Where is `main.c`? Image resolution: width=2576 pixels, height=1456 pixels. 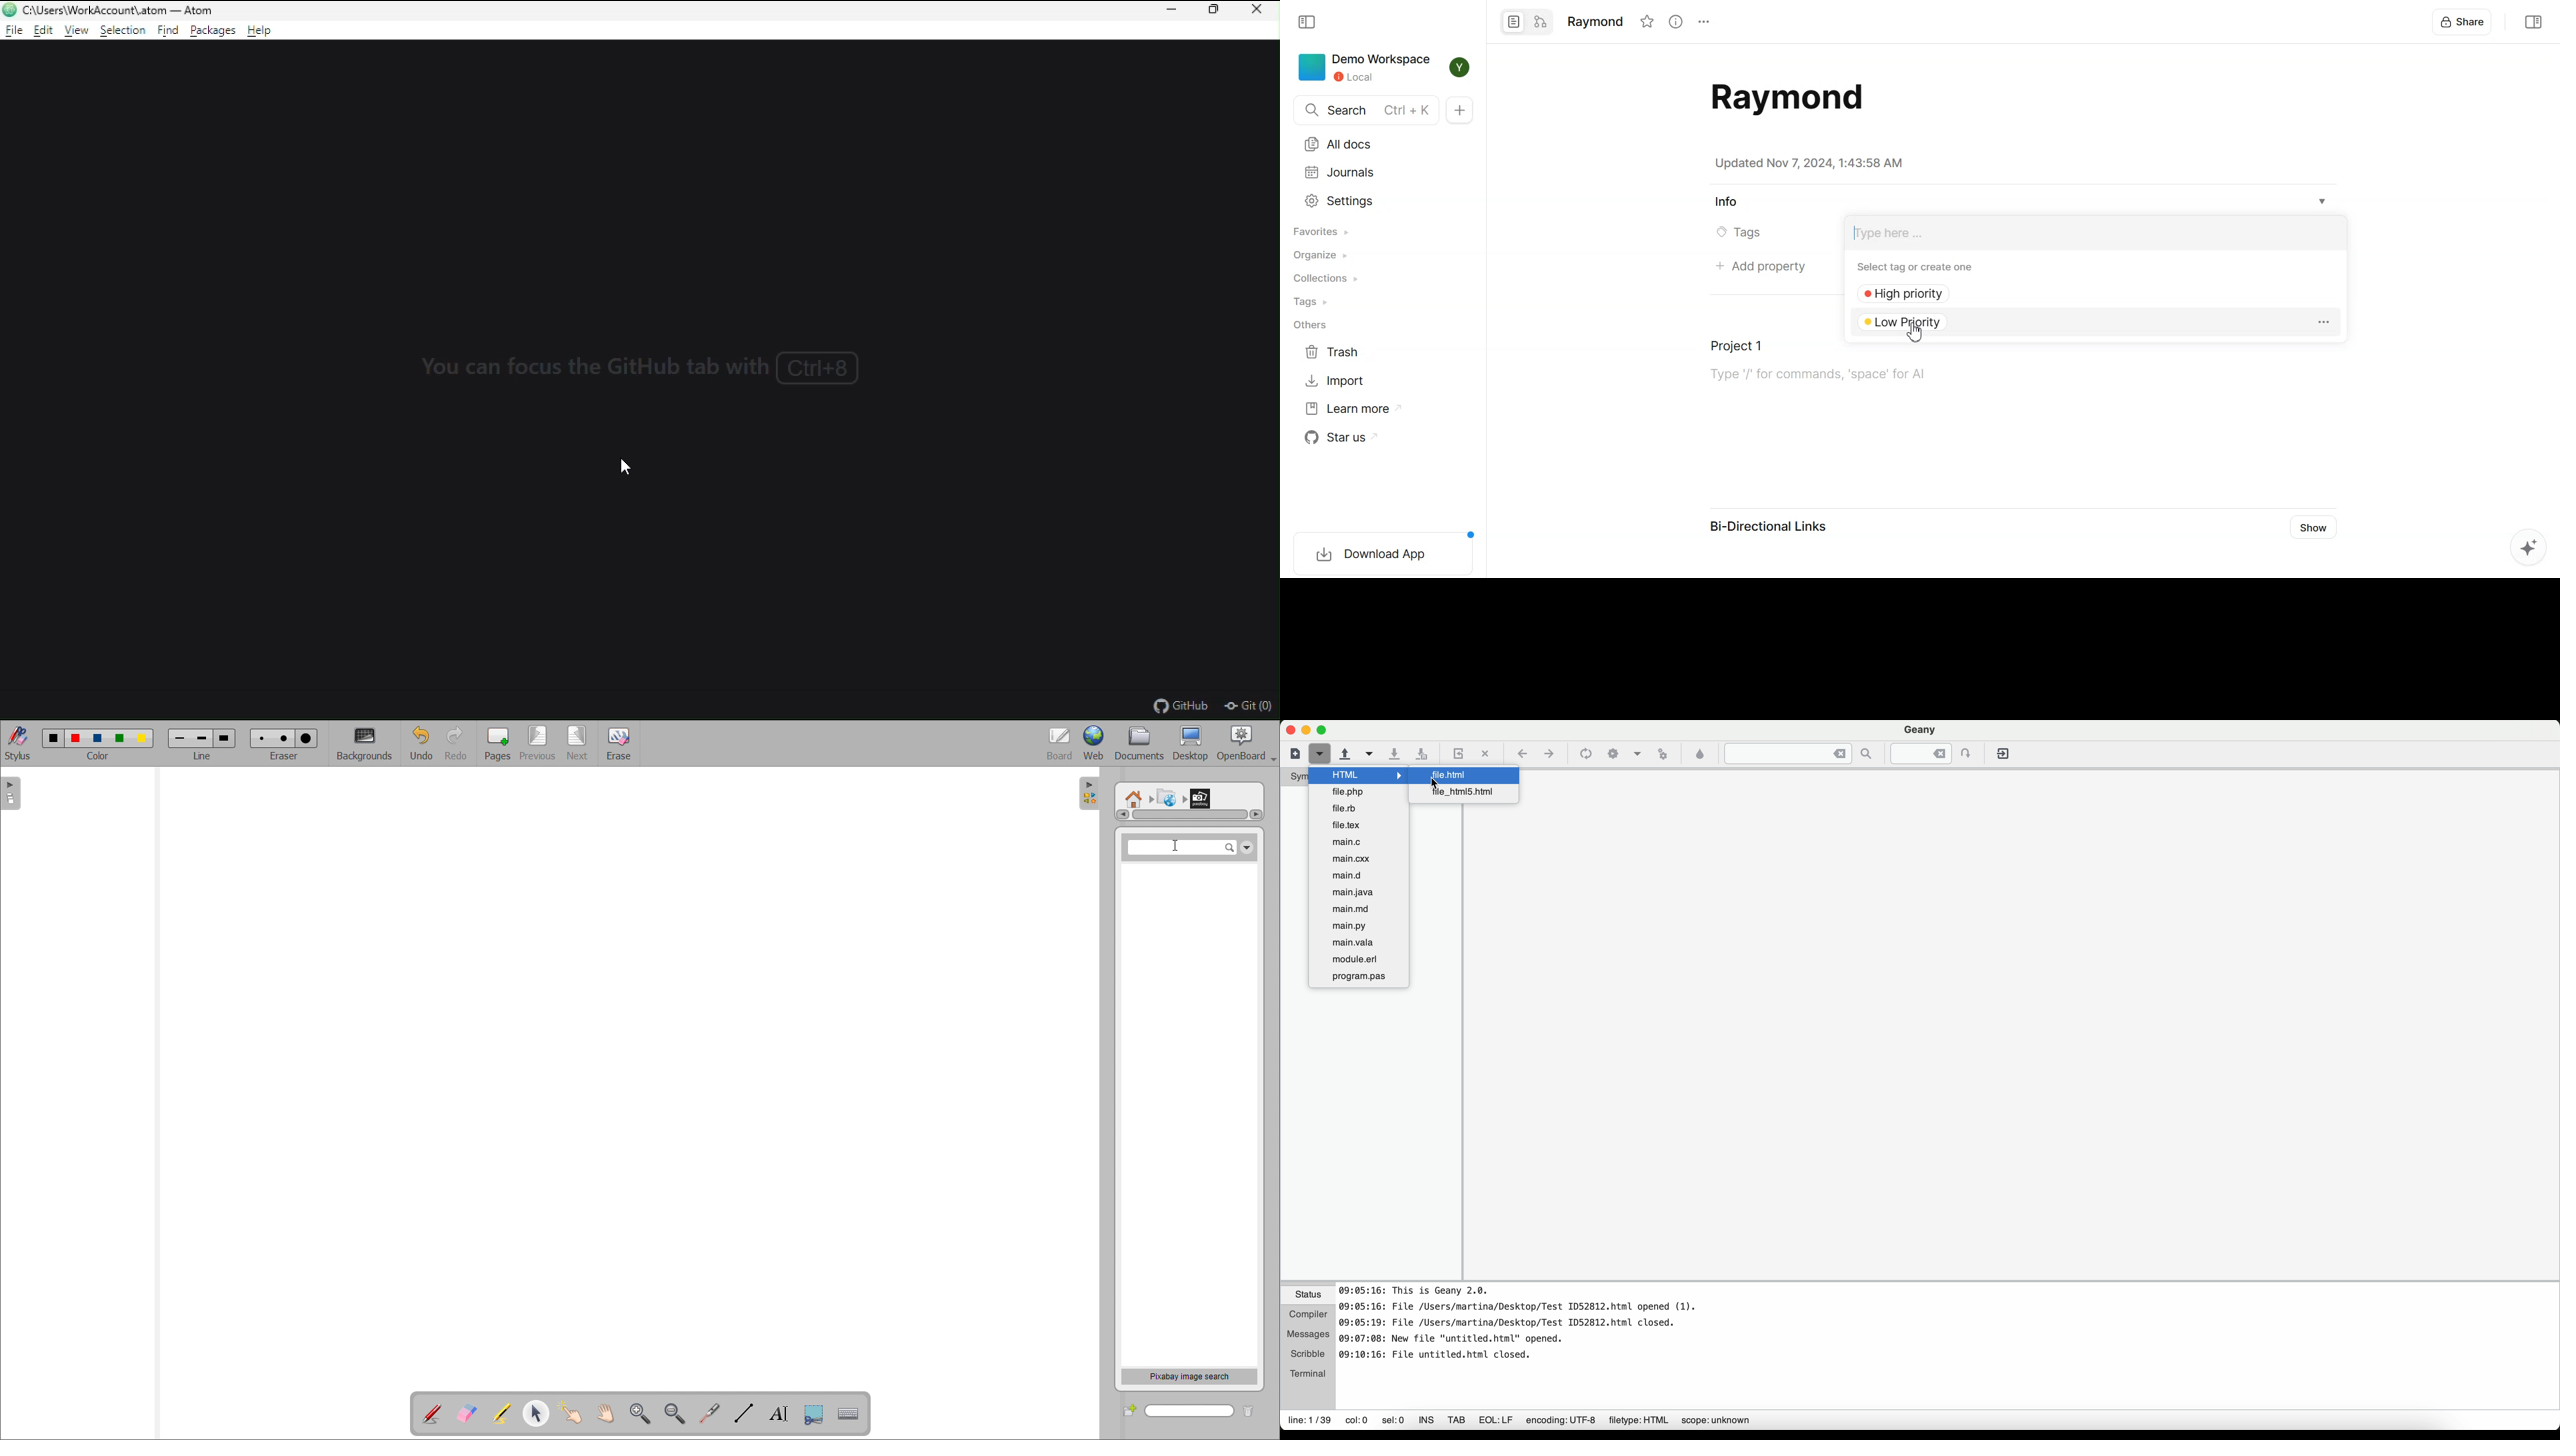 main.c is located at coordinates (1359, 841).